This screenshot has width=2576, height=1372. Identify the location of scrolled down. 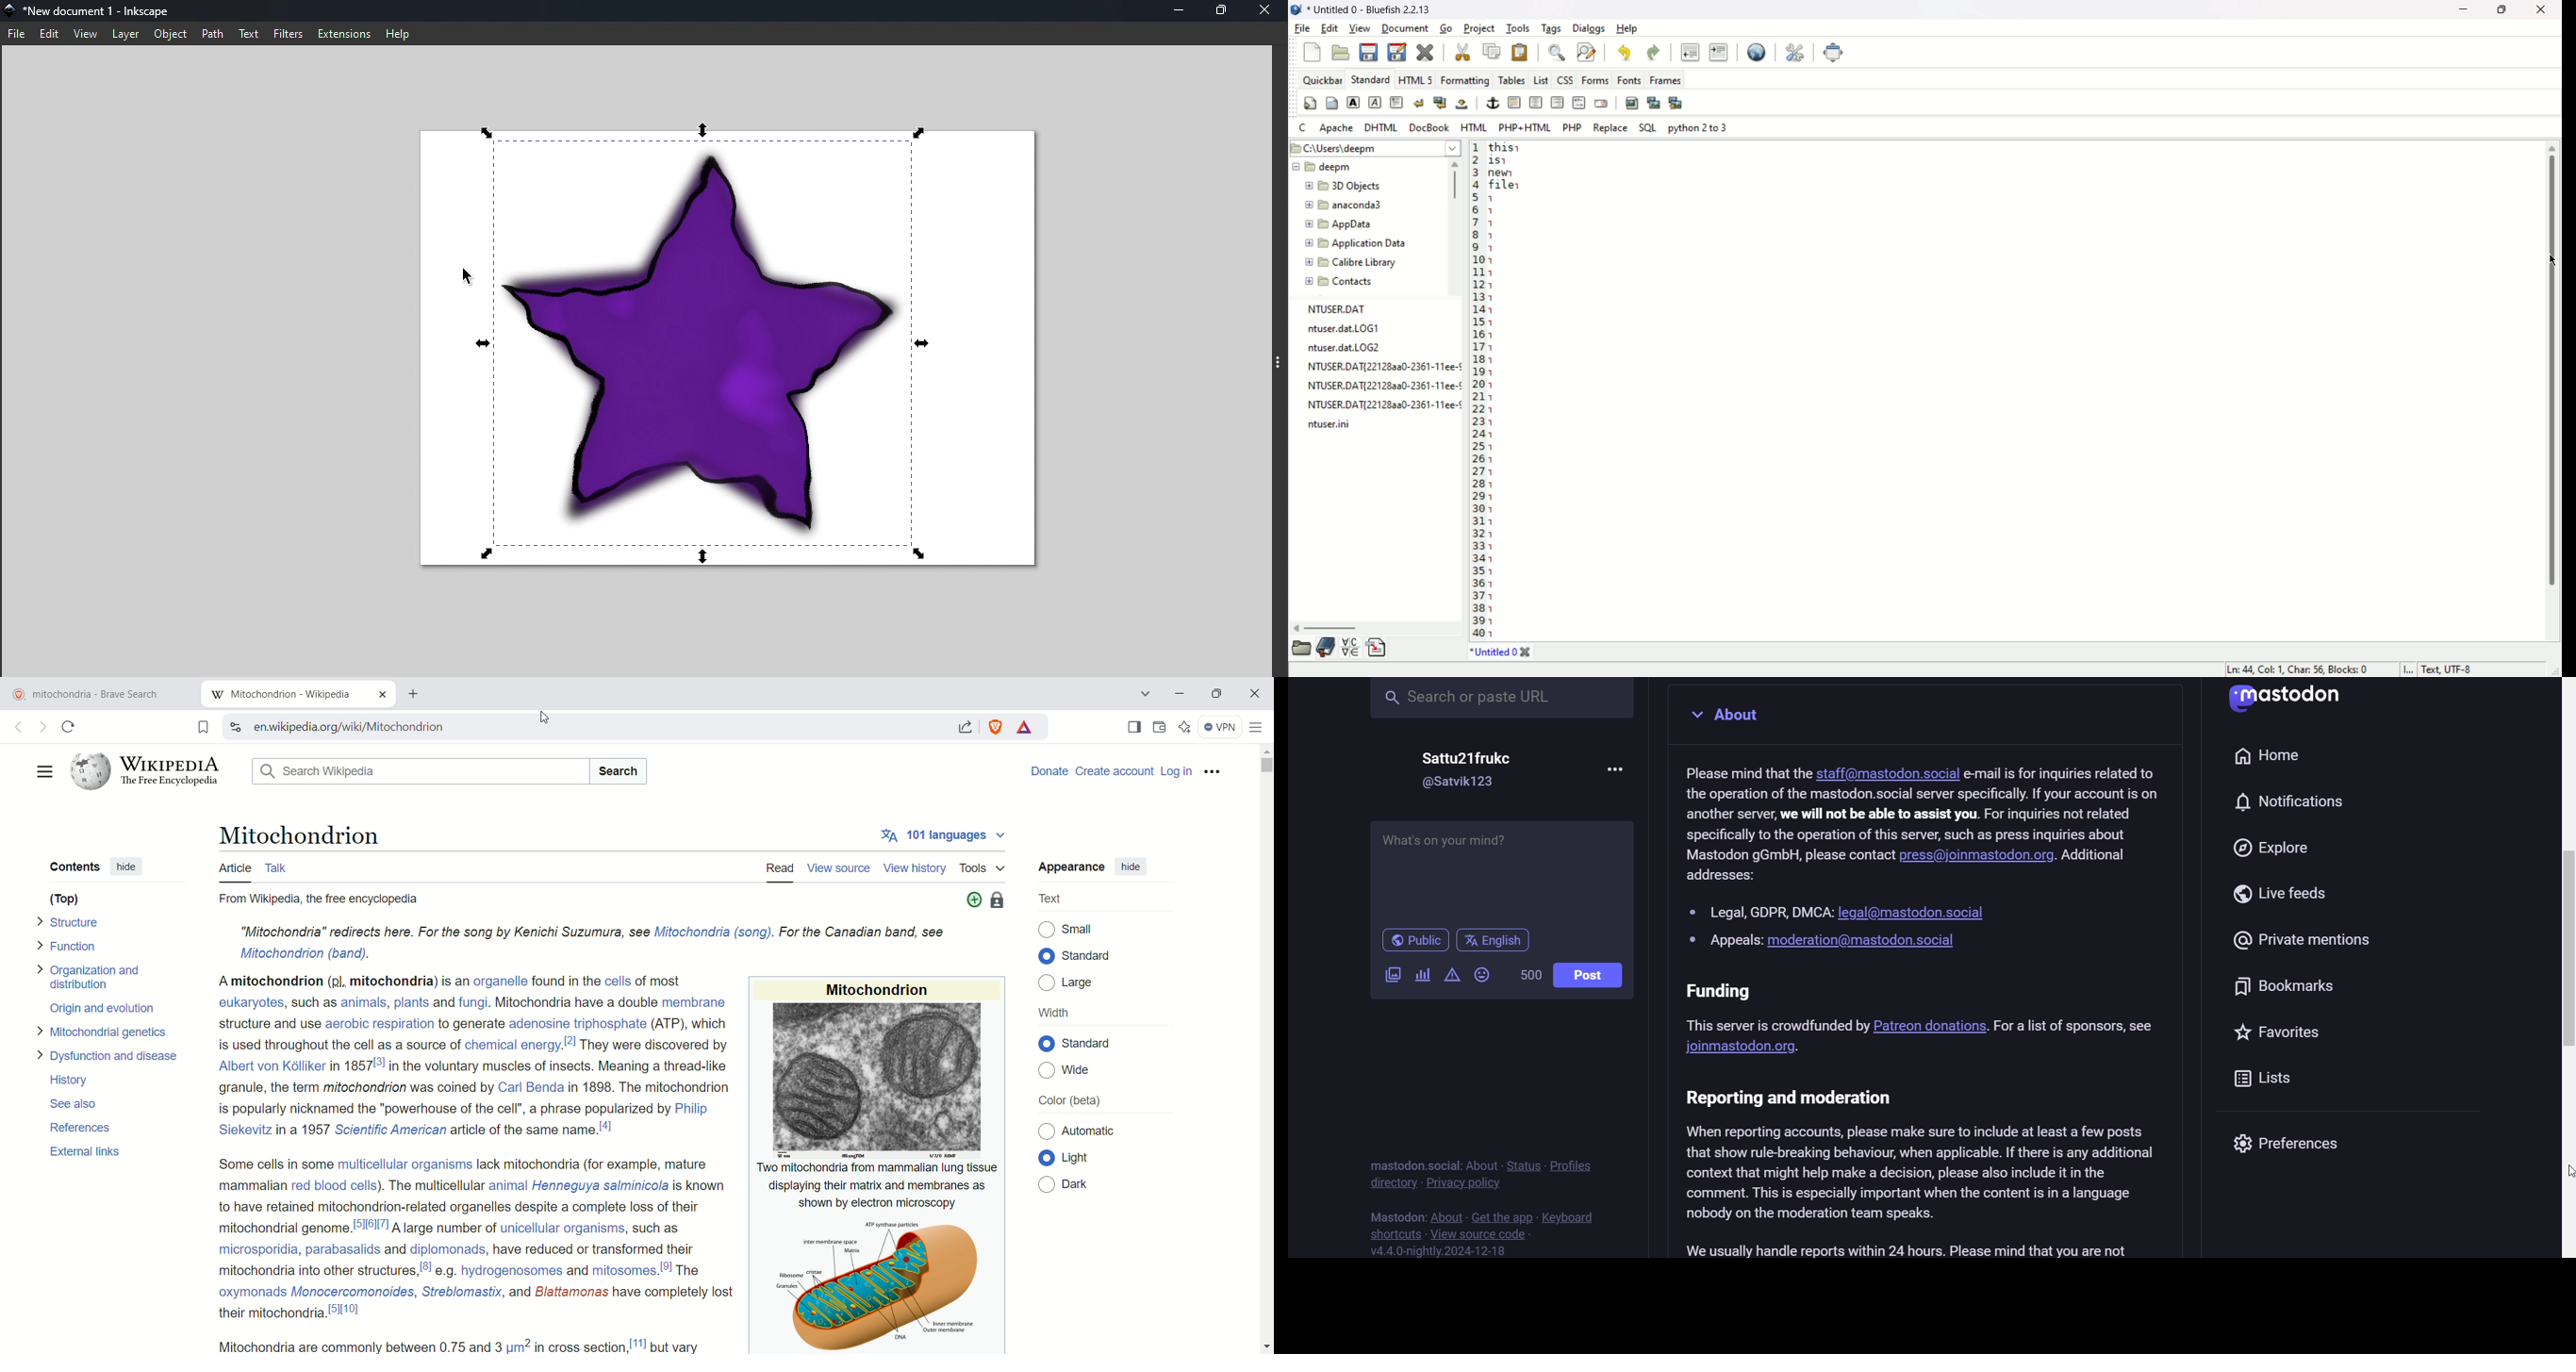
(2567, 964).